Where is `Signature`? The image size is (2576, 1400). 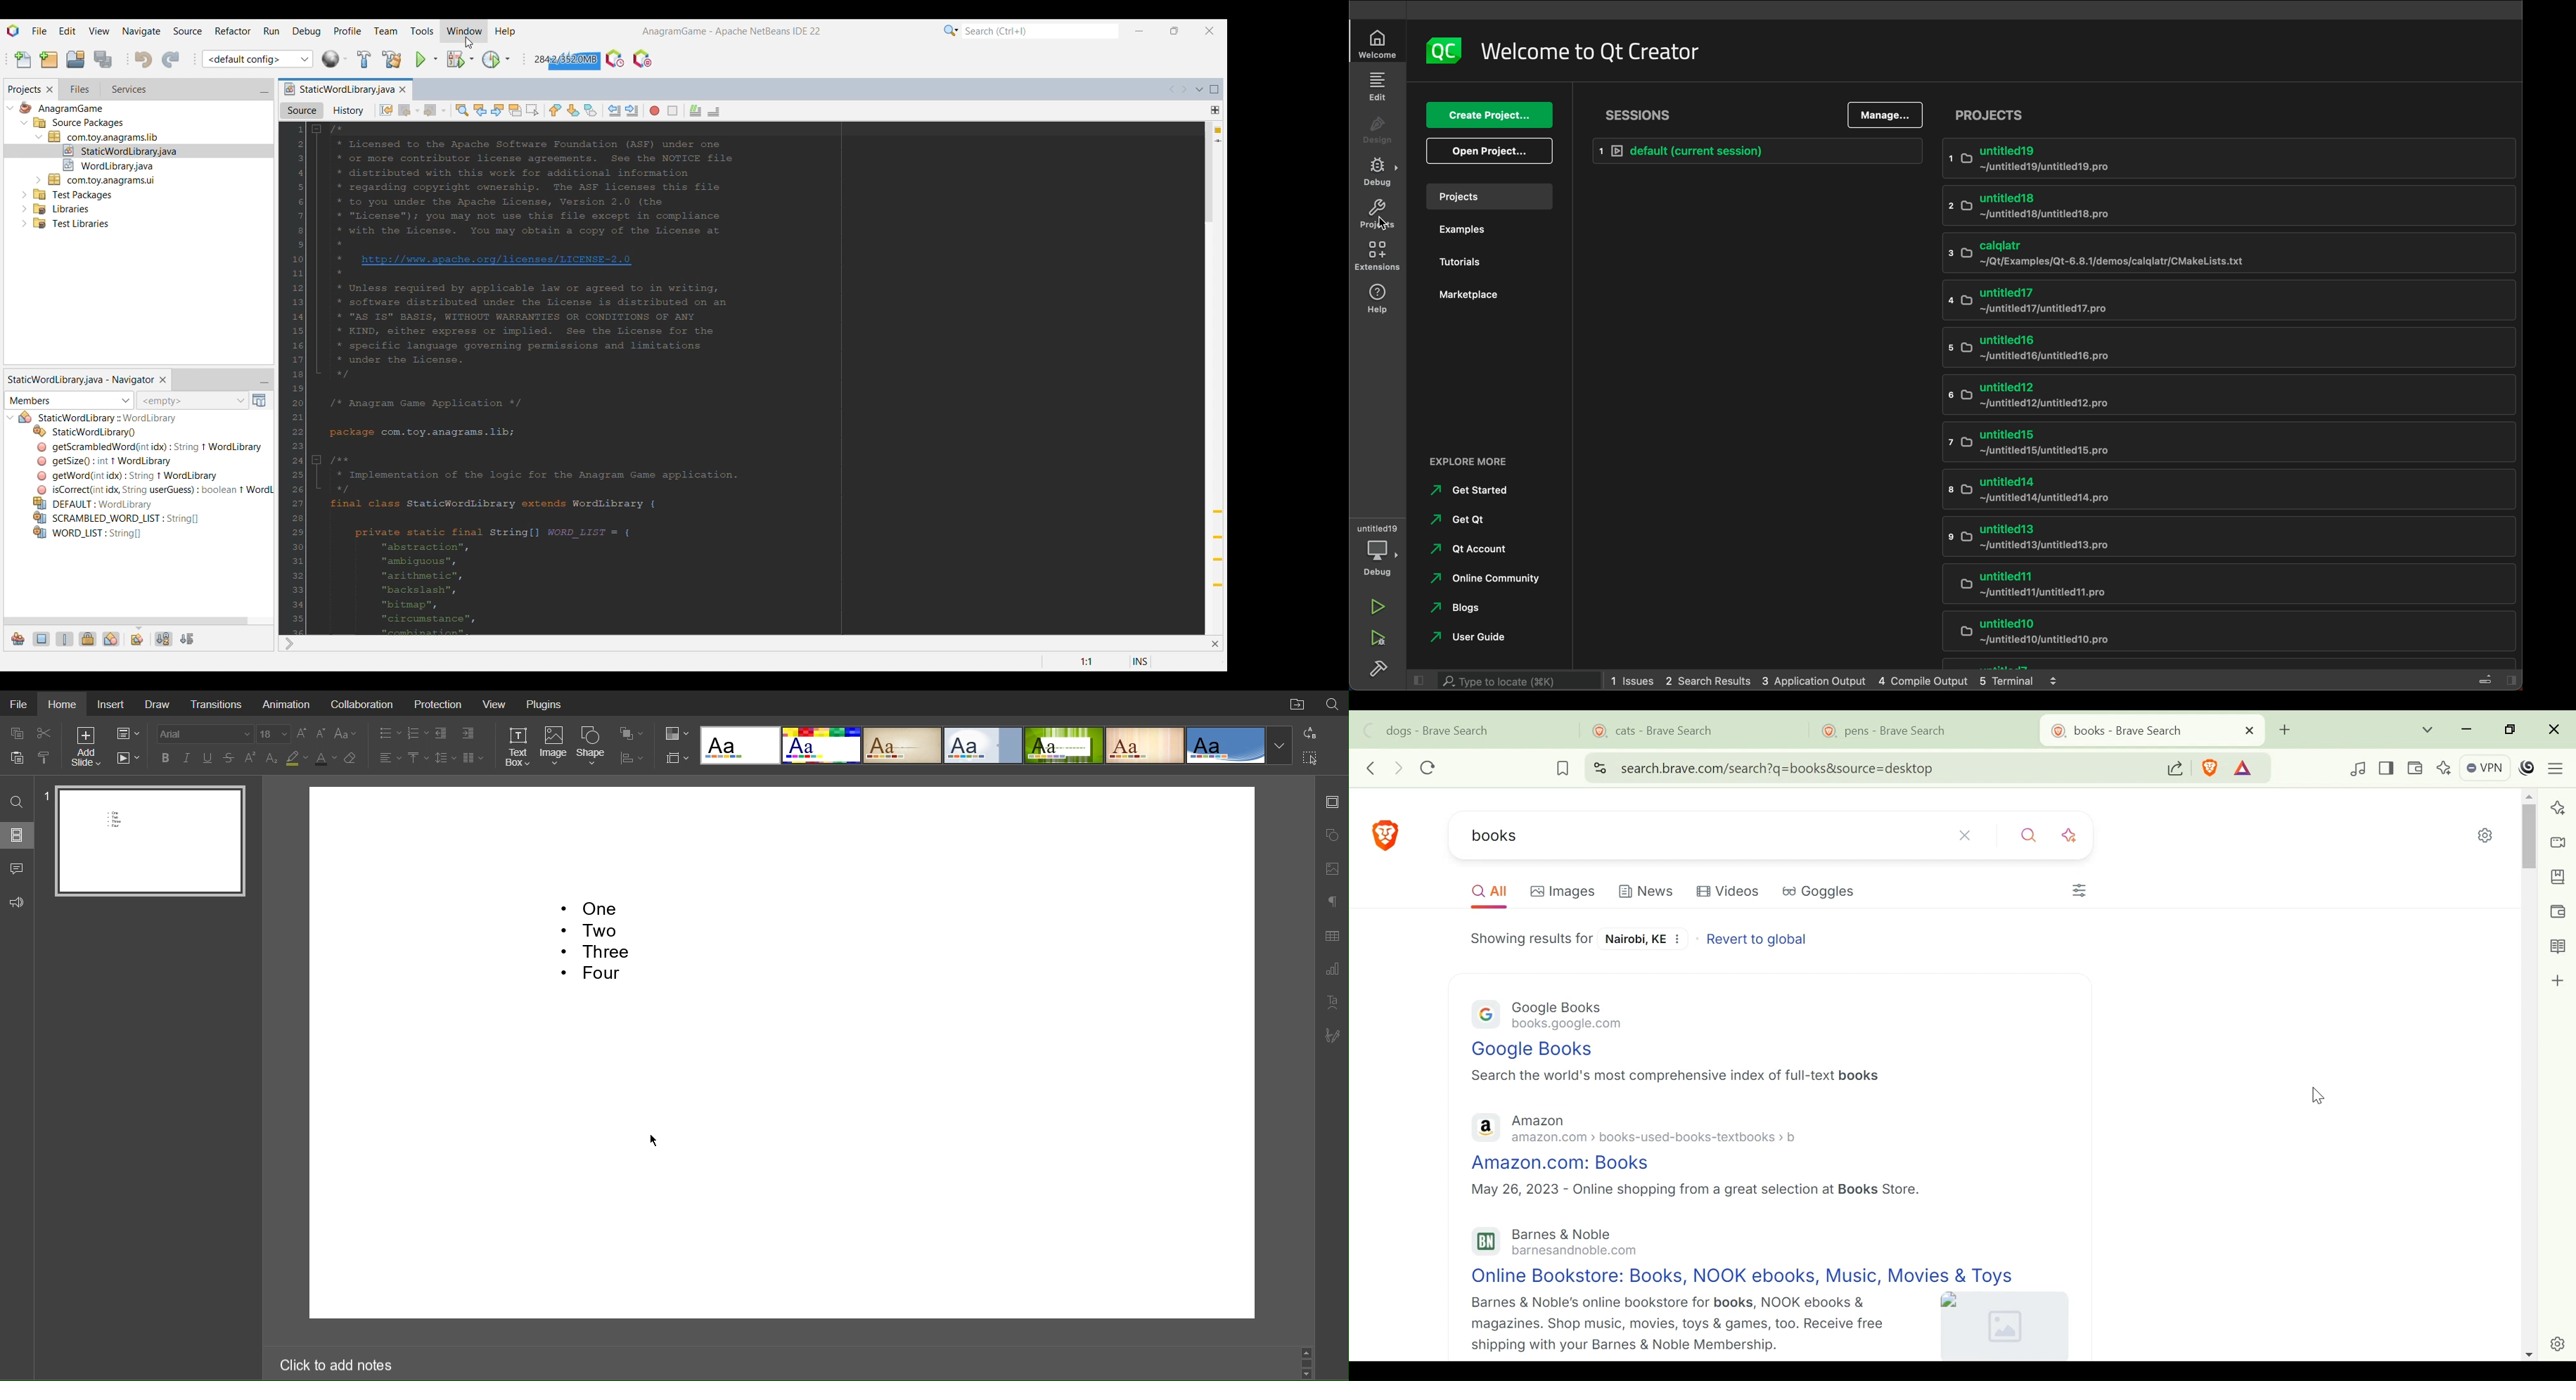
Signature is located at coordinates (1331, 1033).